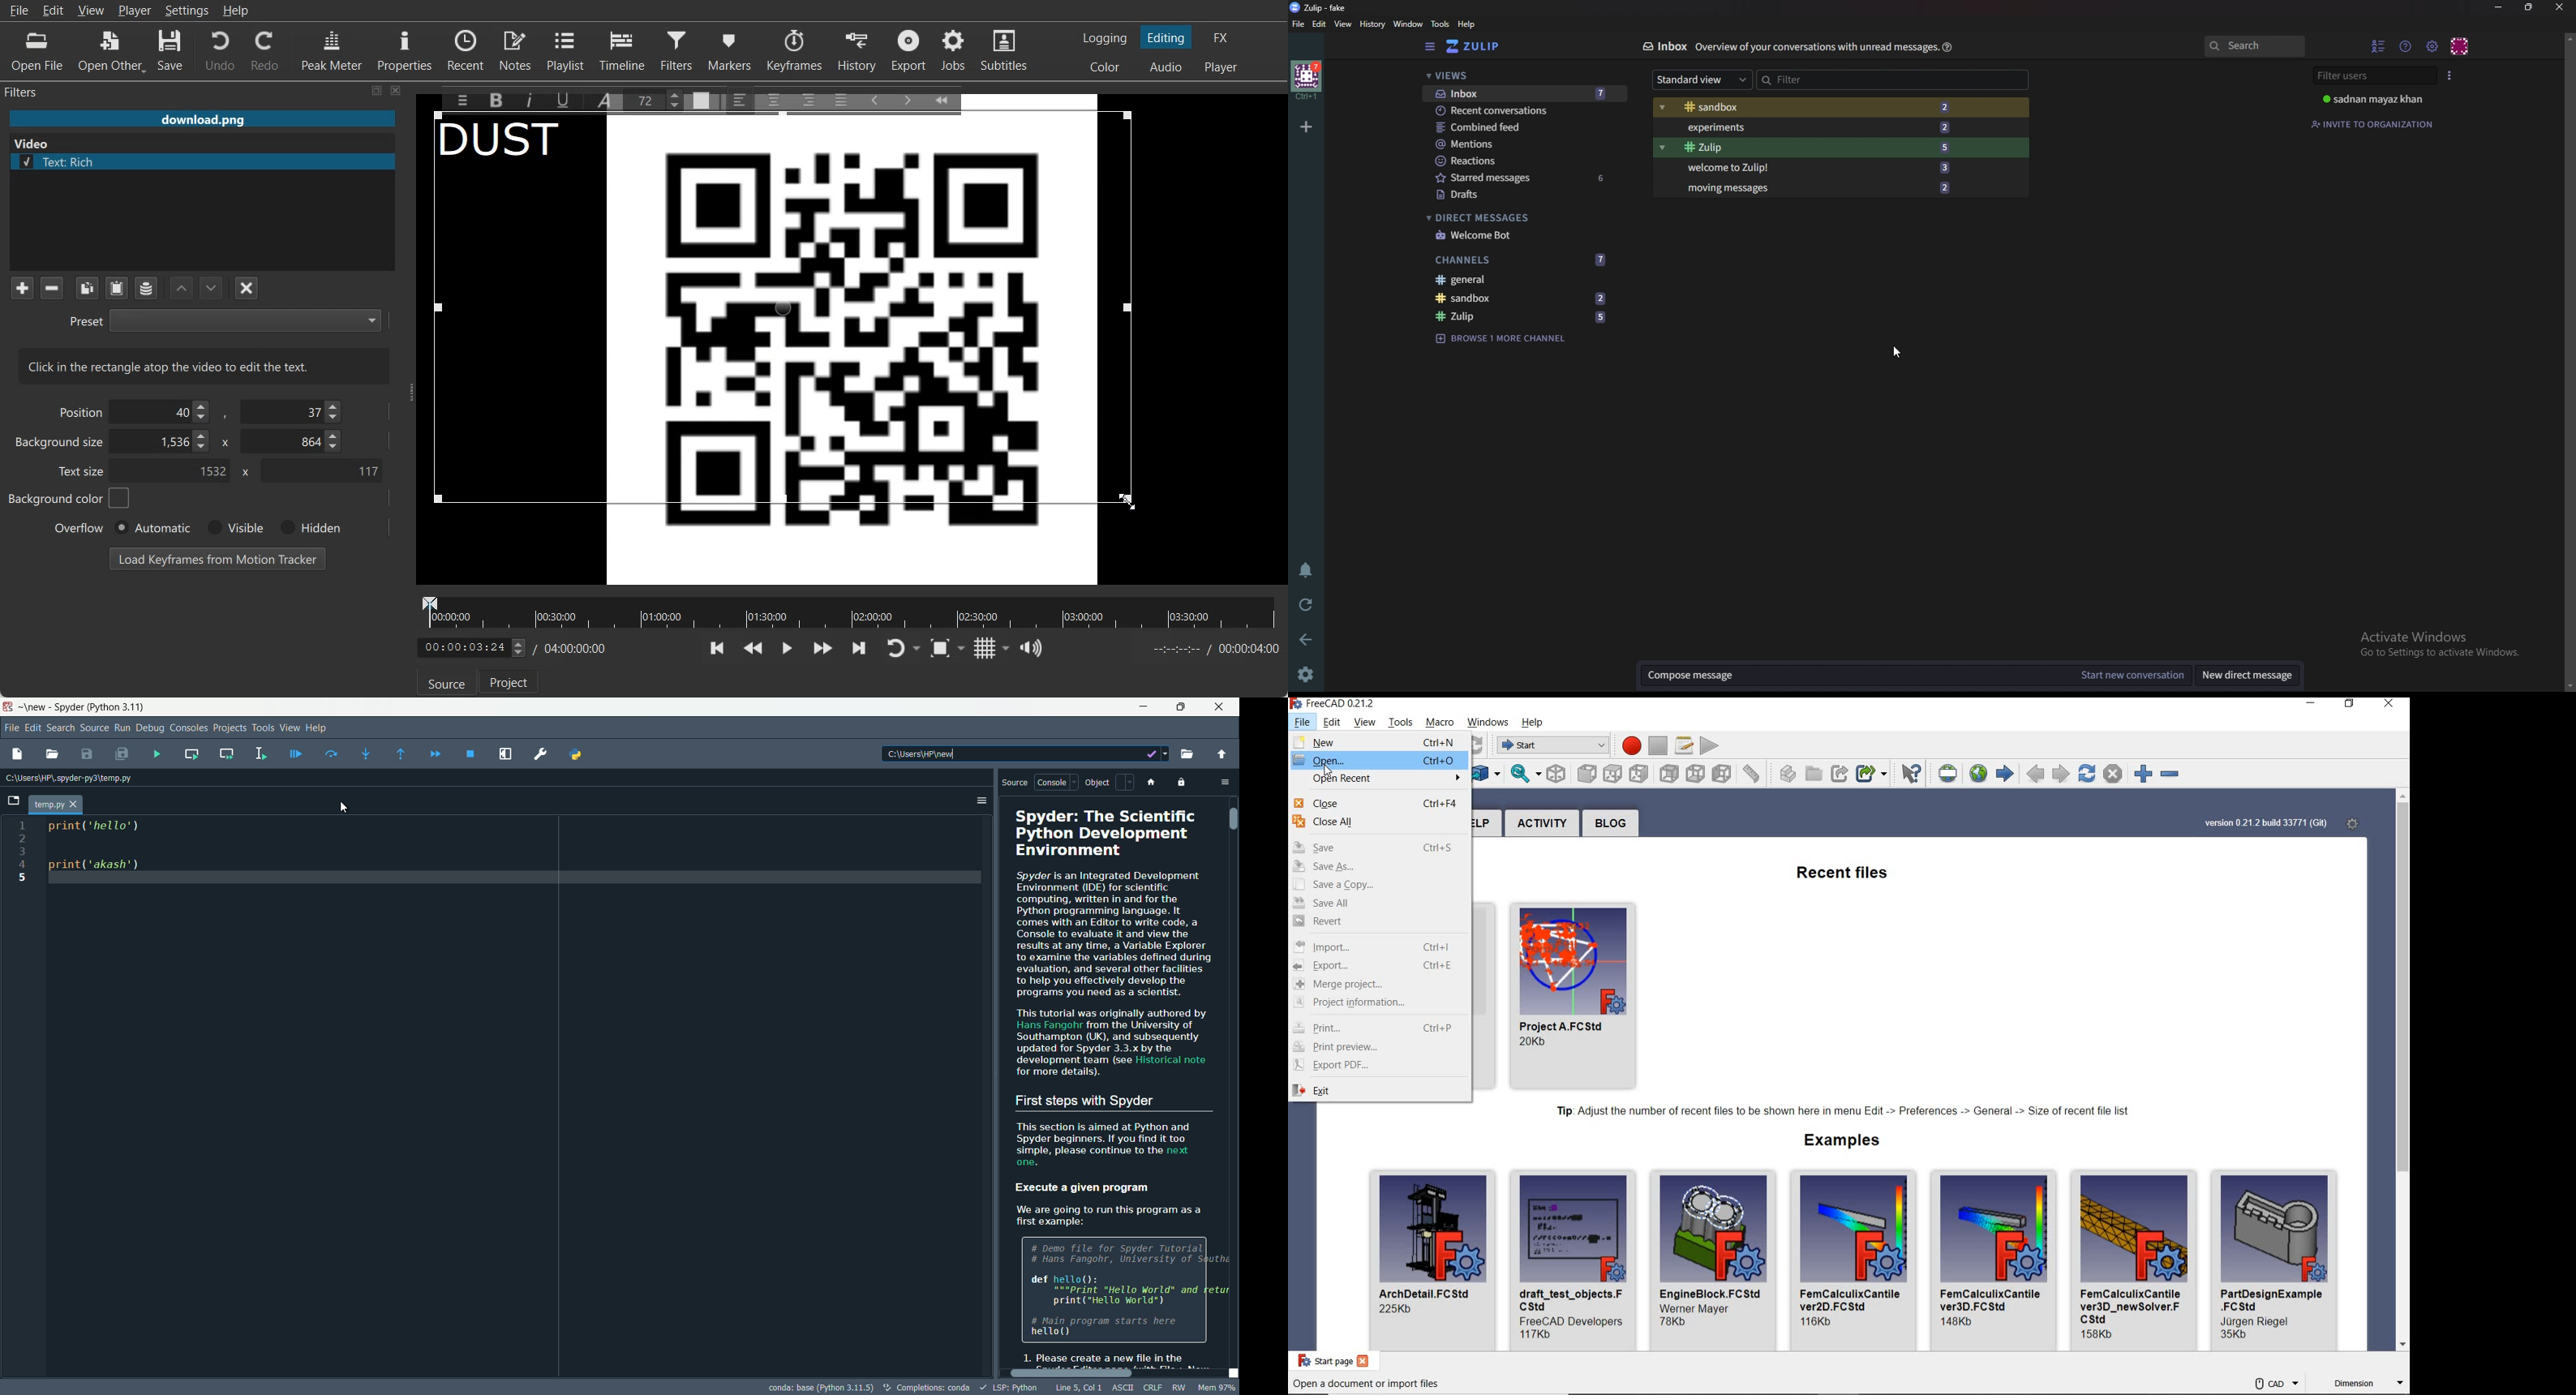 Image resolution: width=2576 pixels, height=1400 pixels. I want to click on Hidden, so click(307, 527).